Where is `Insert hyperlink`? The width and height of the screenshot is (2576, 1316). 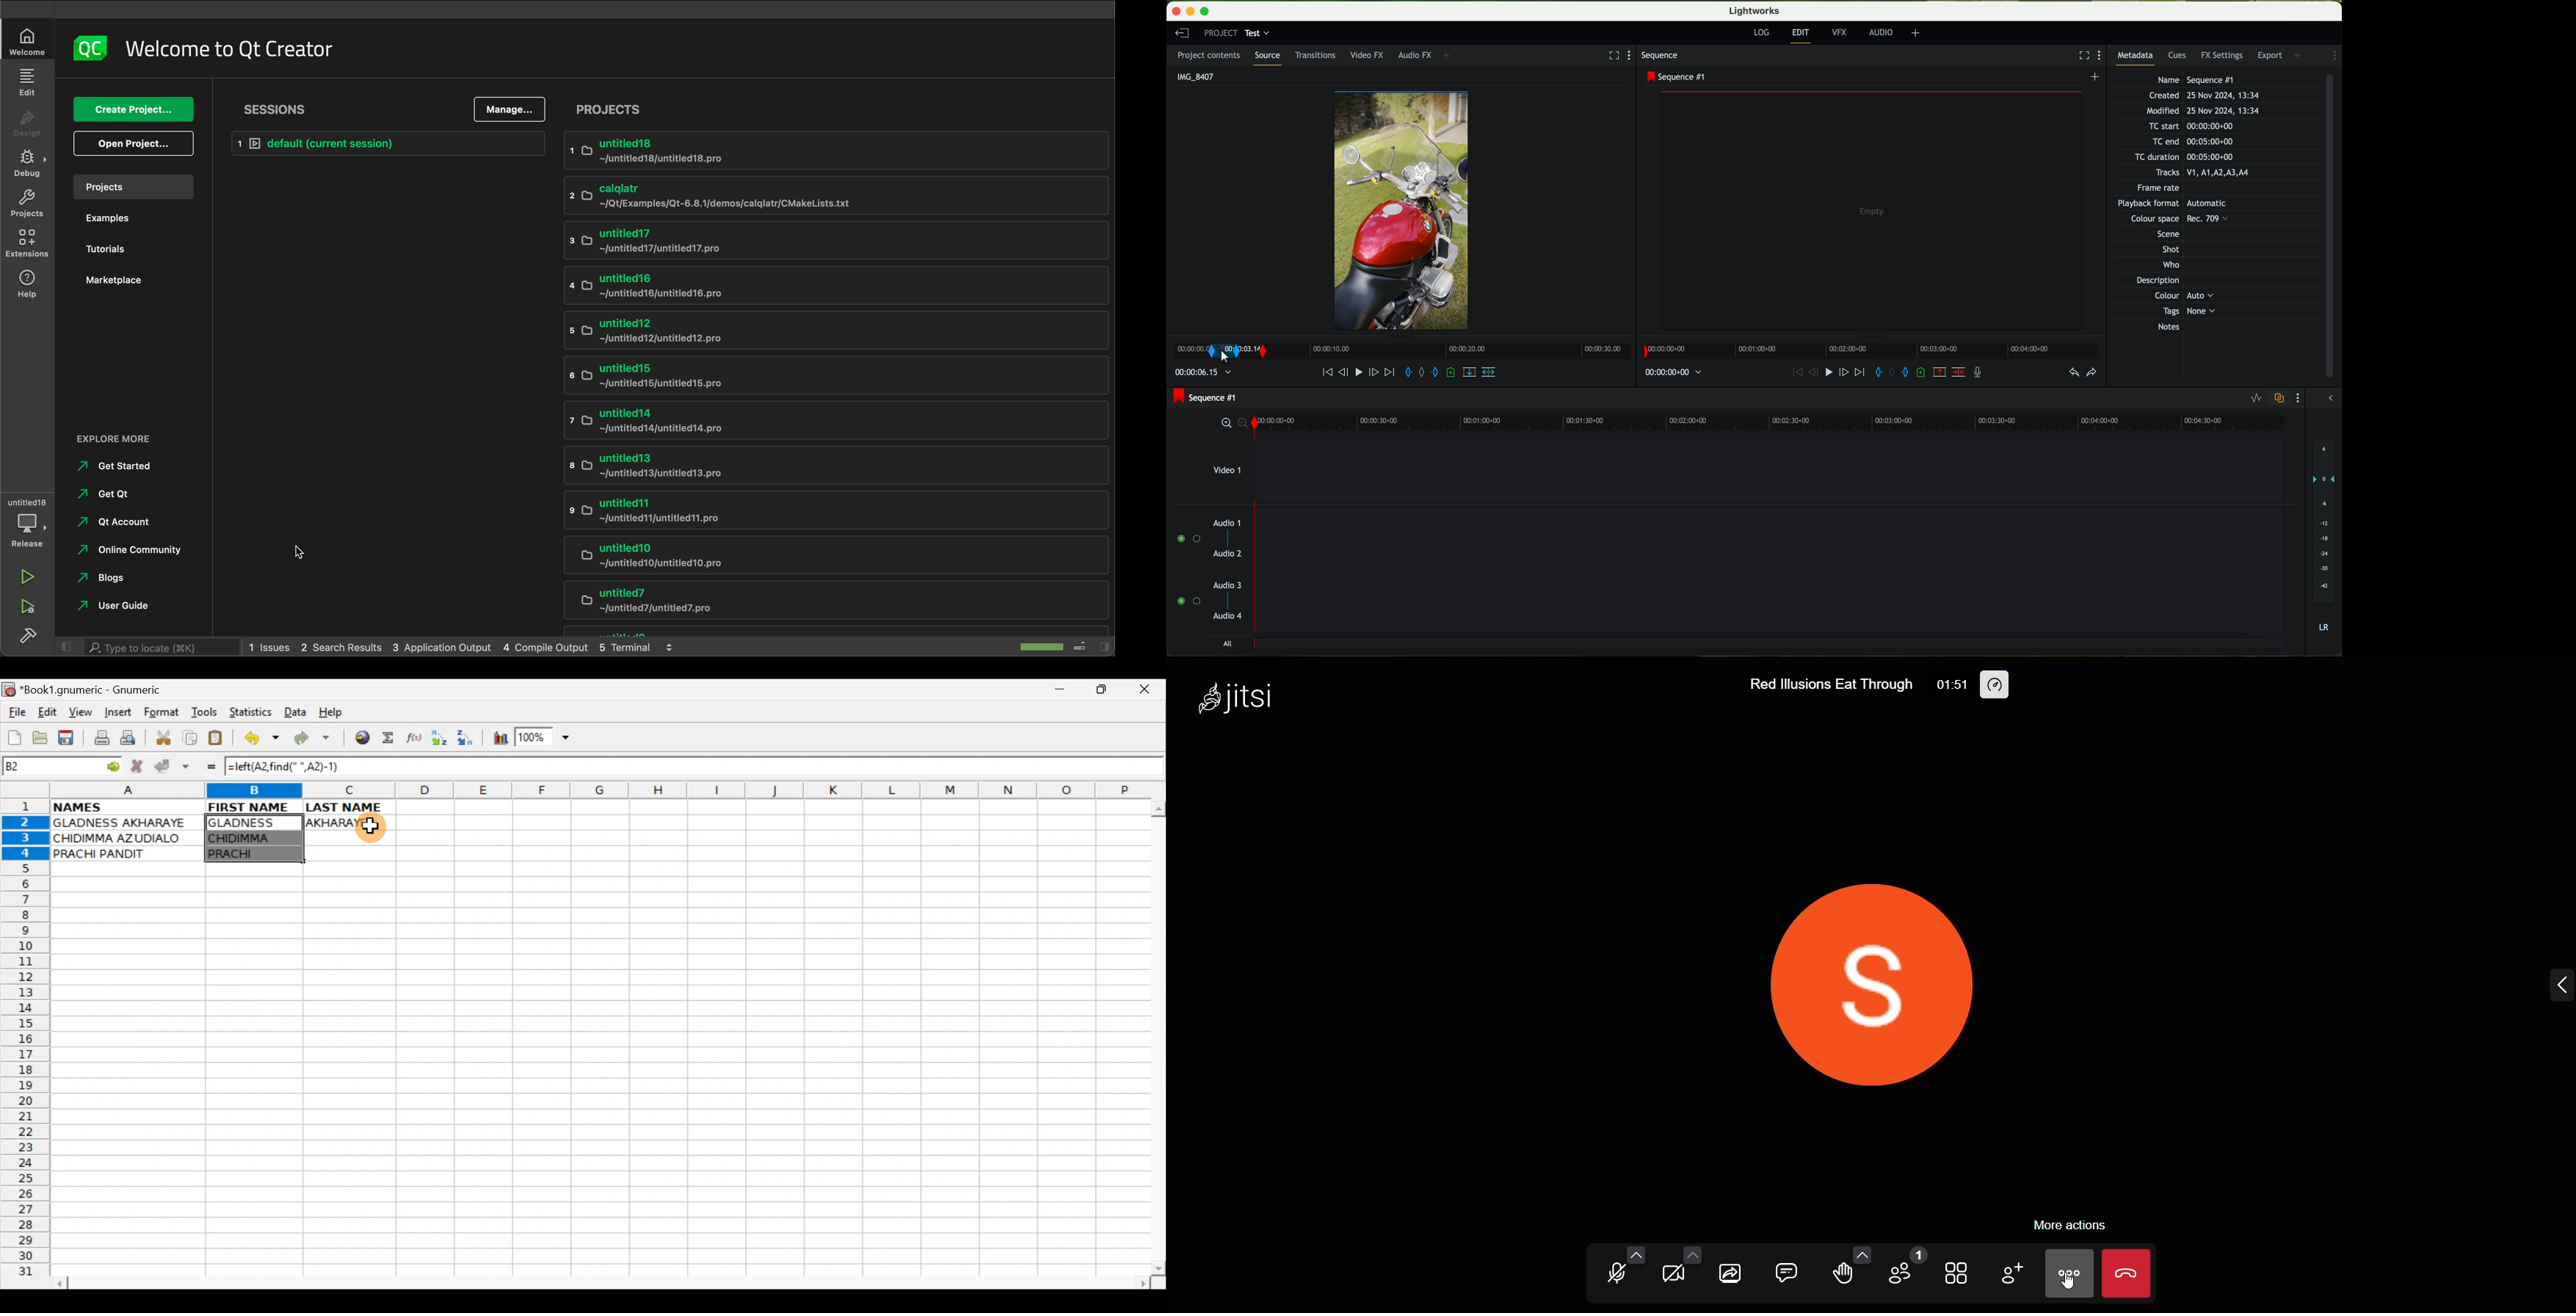 Insert hyperlink is located at coordinates (360, 739).